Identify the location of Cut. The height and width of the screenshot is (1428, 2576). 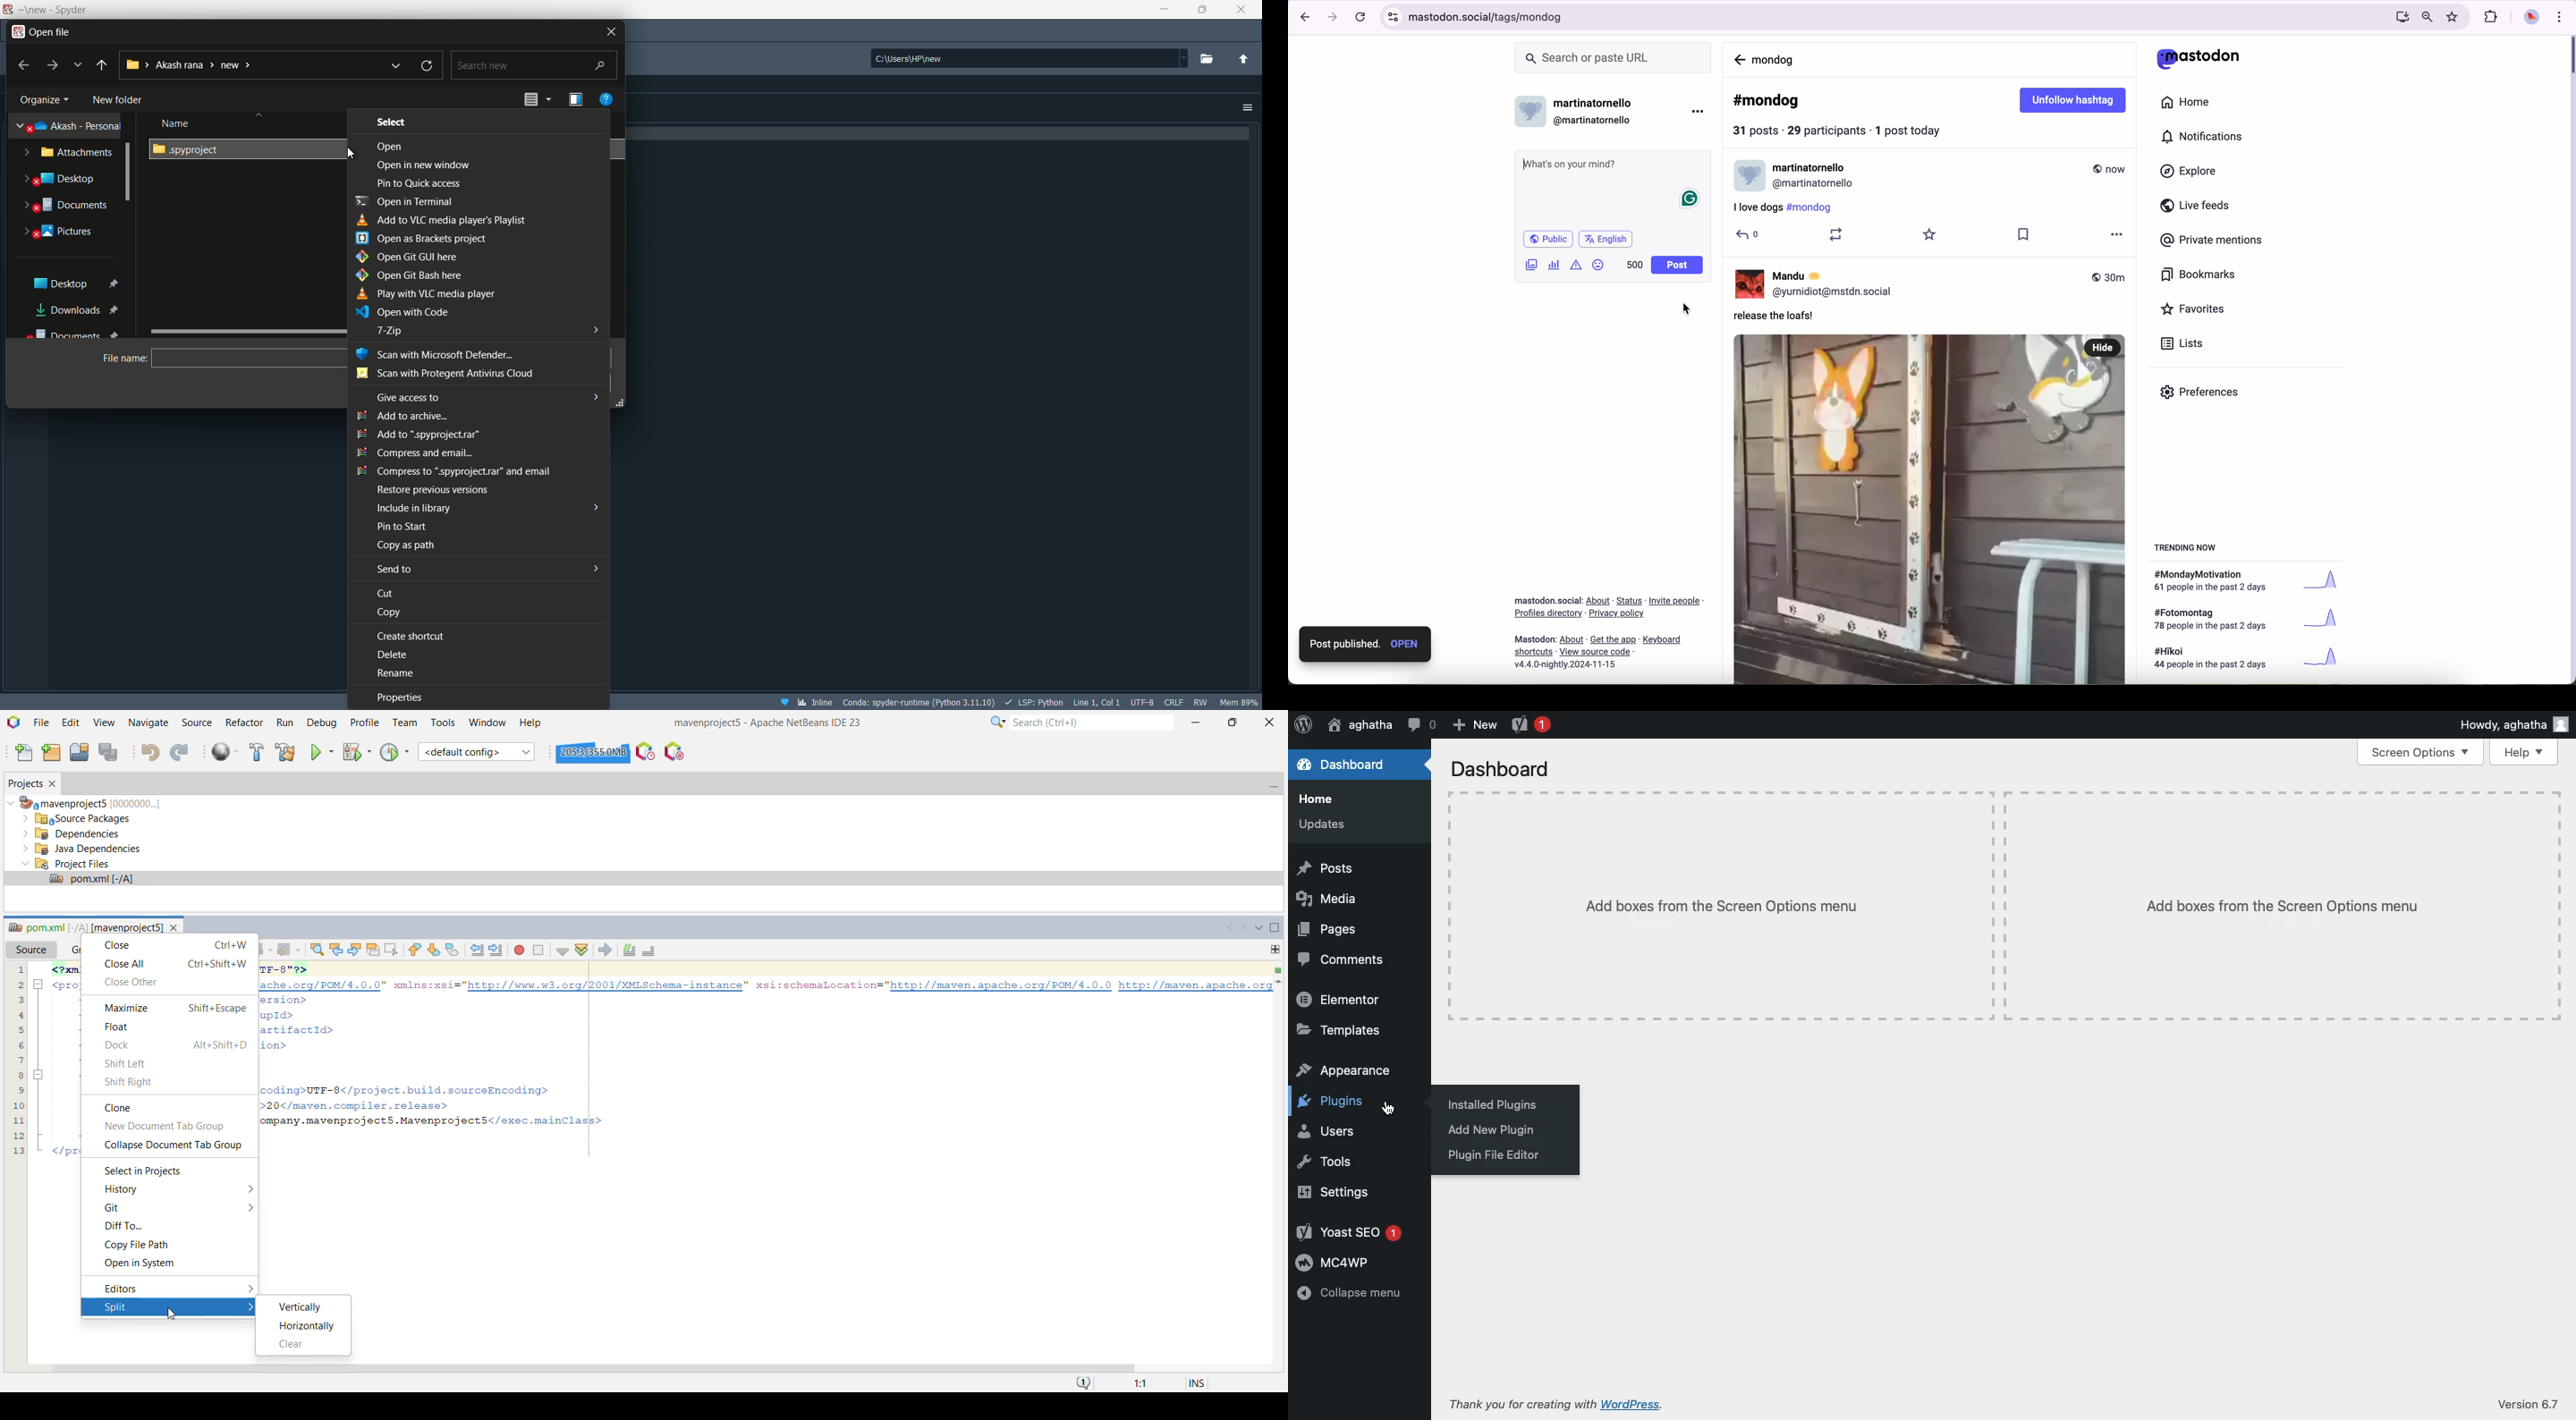
(386, 594).